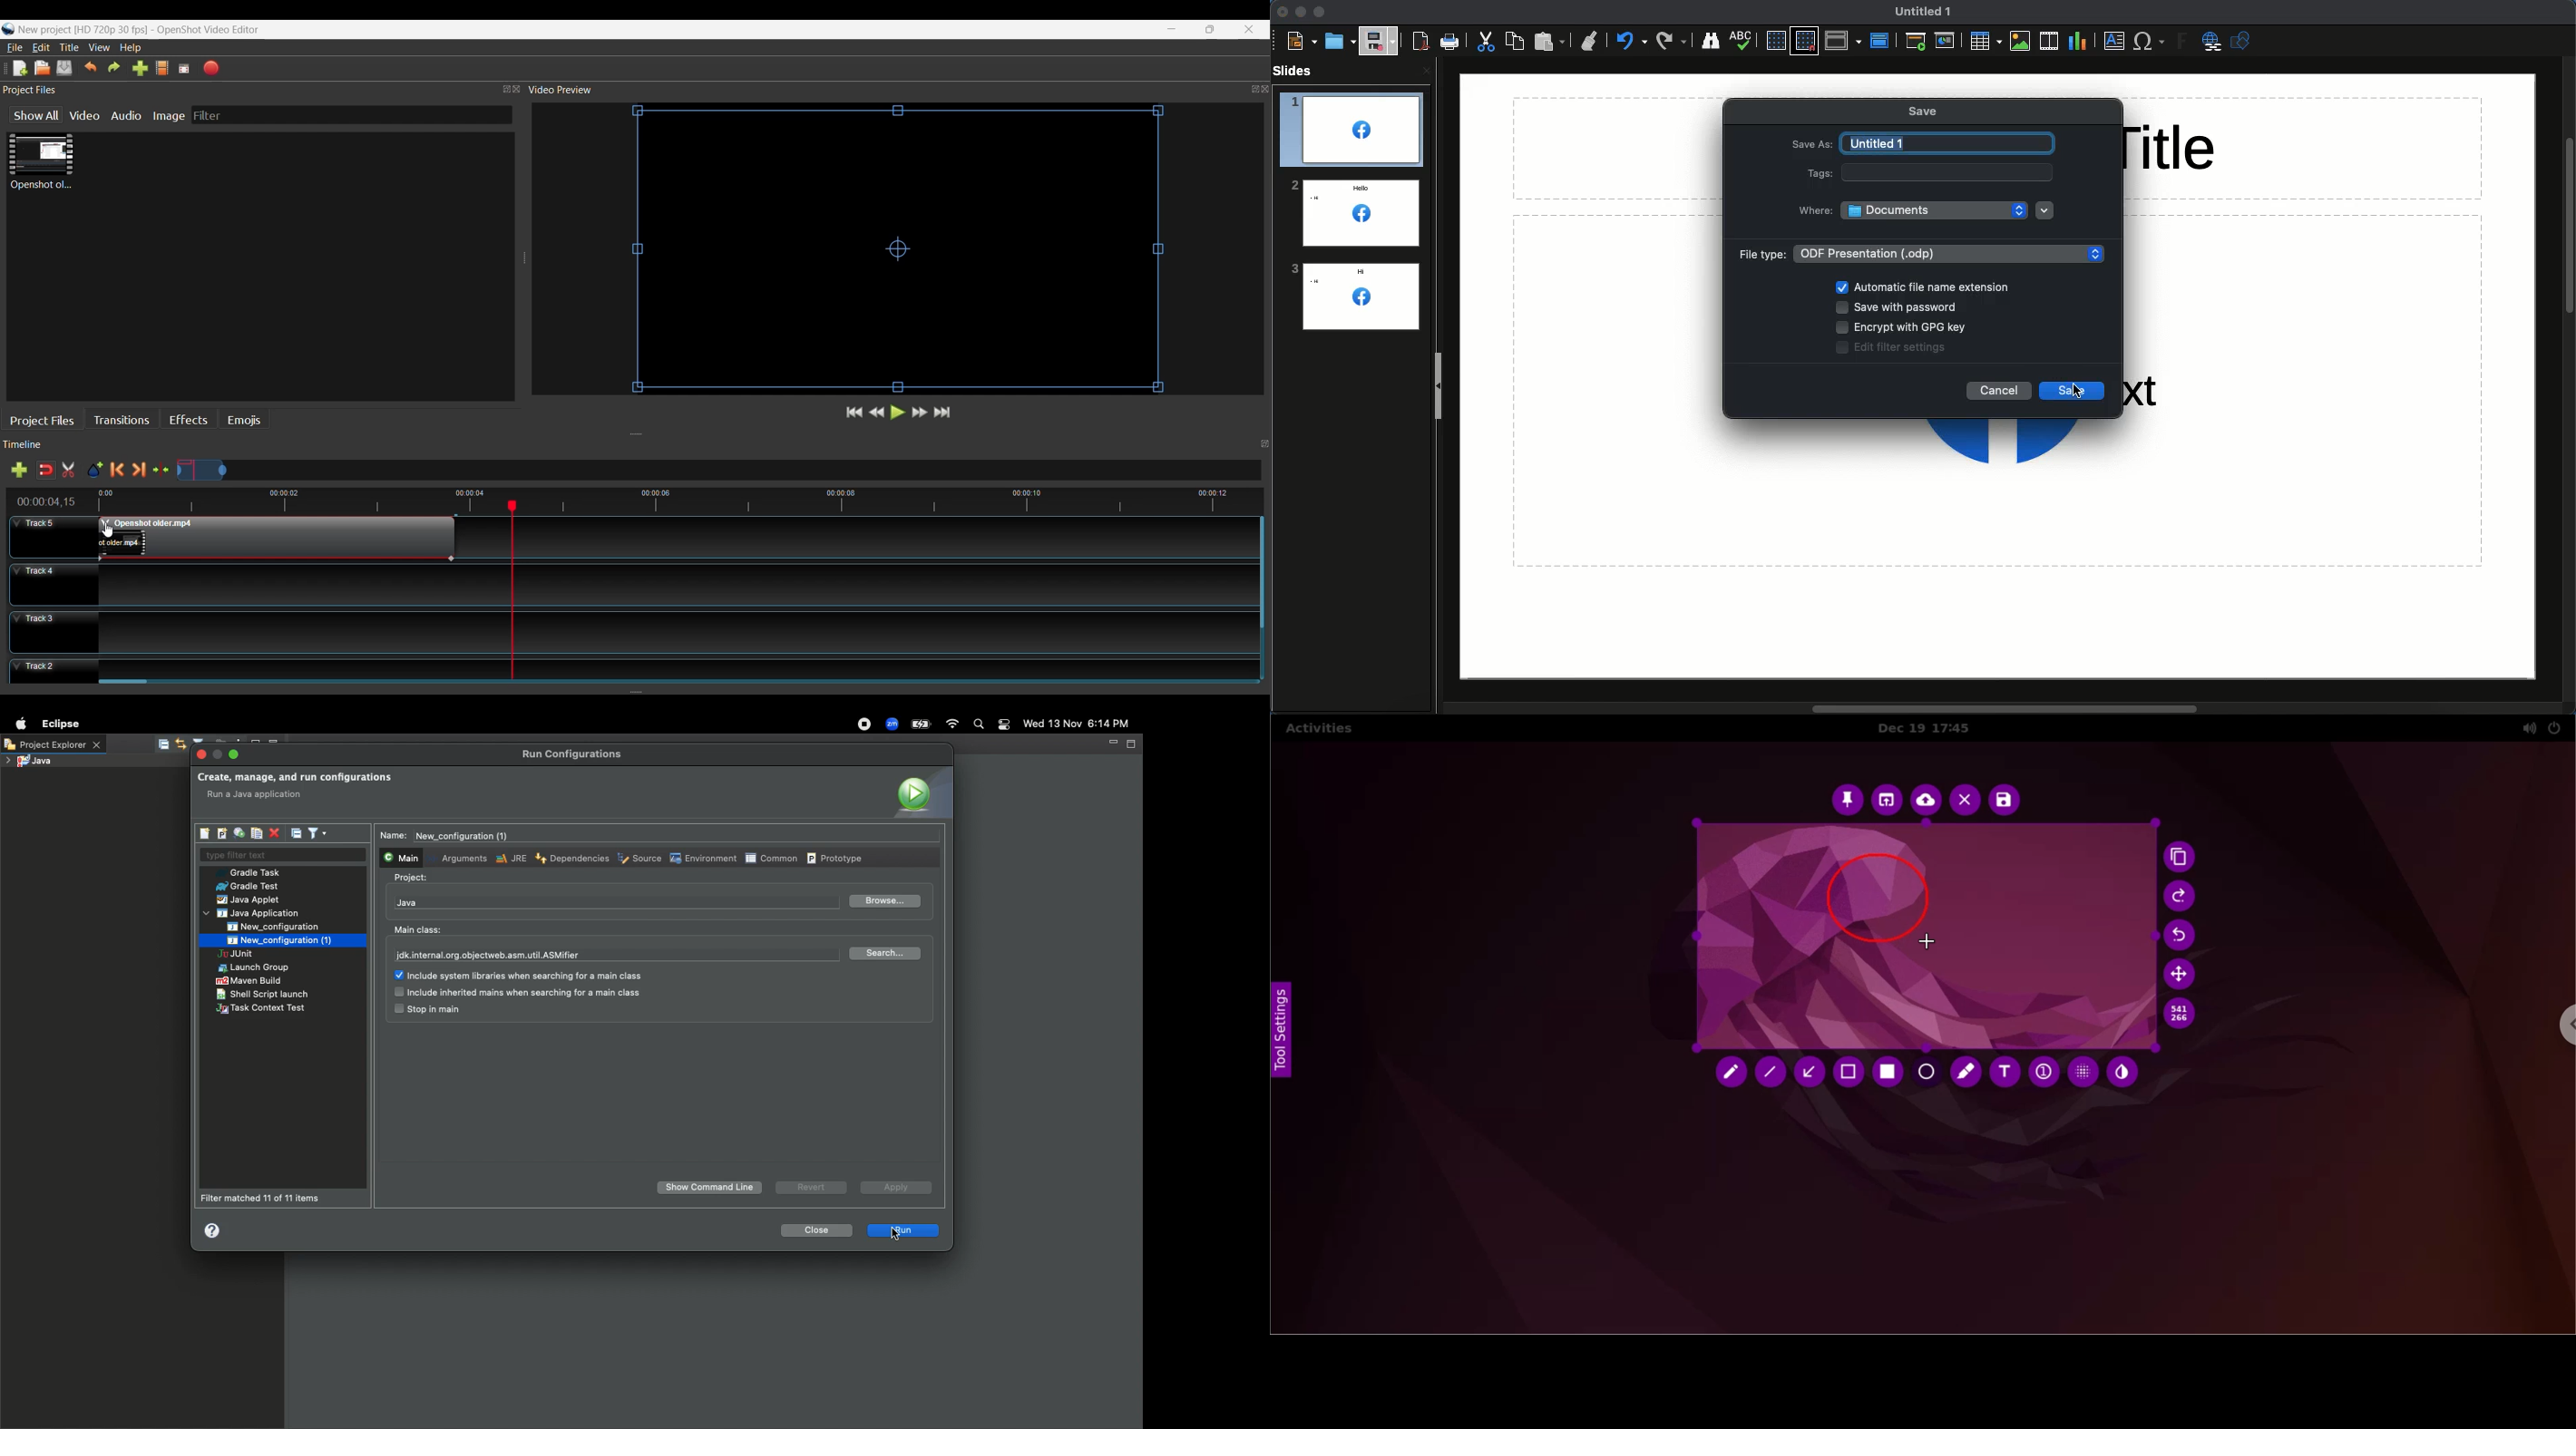 Image resolution: width=2576 pixels, height=1456 pixels. Describe the element at coordinates (1005, 725) in the screenshot. I see `Notification` at that location.